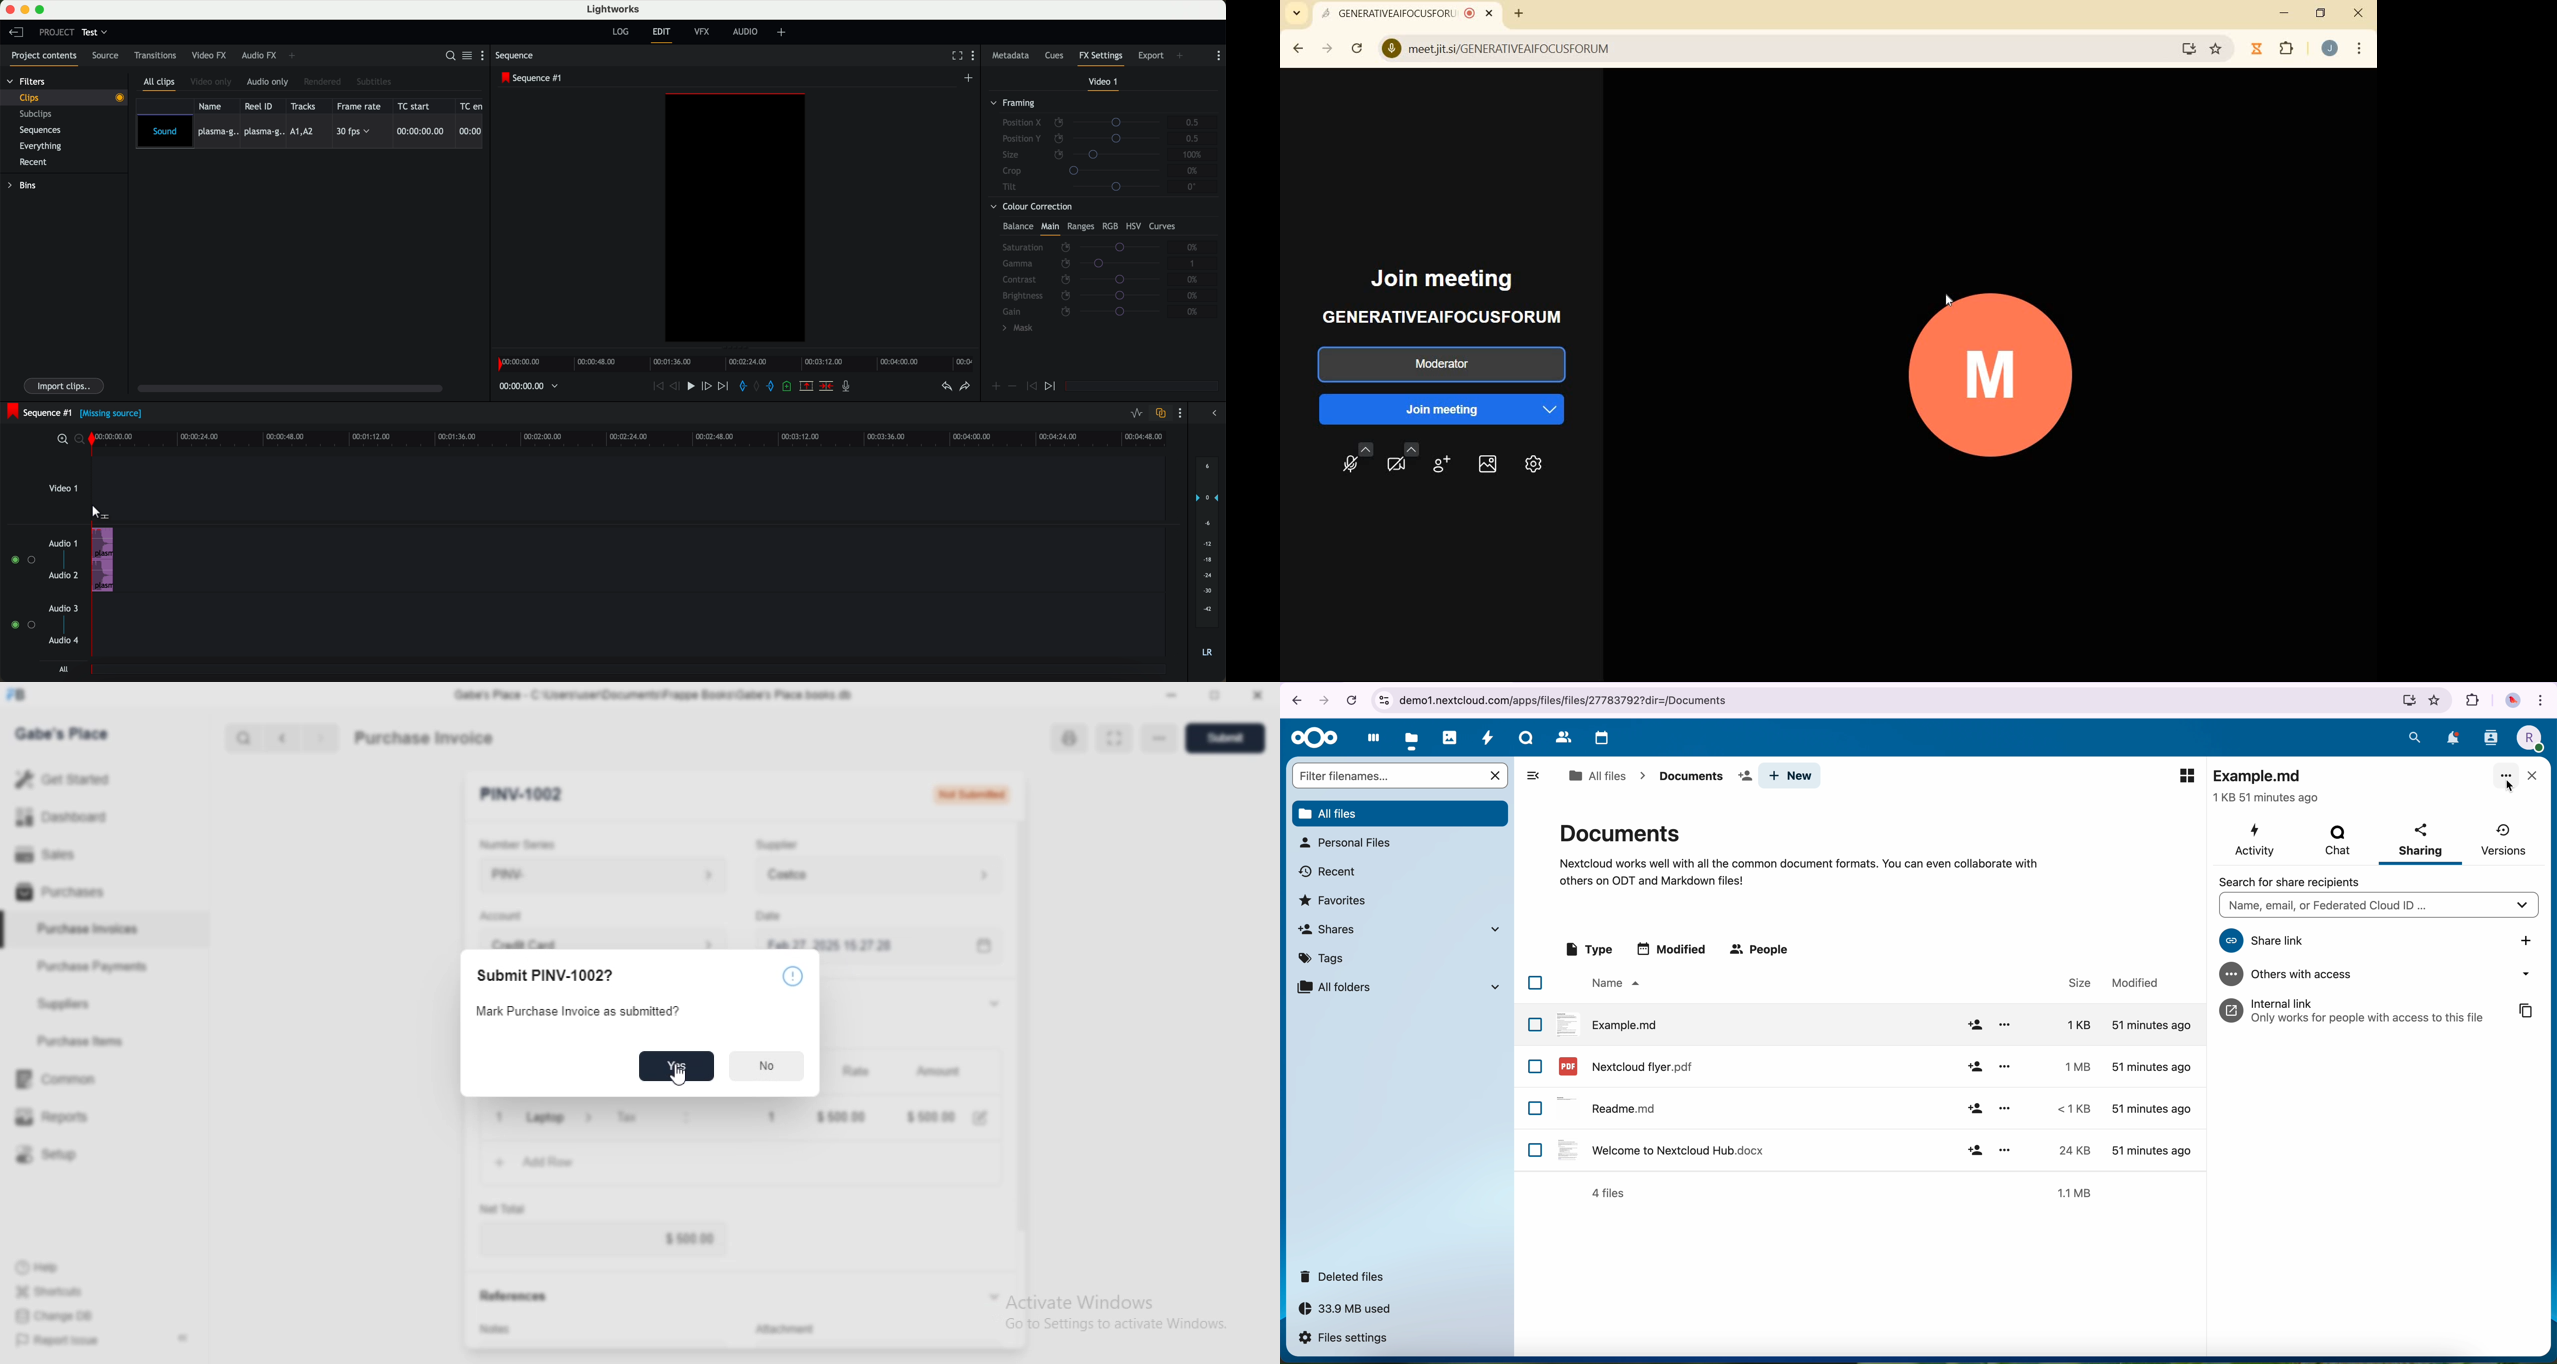 The image size is (2576, 1372). I want to click on Vertical slide bar, so click(1022, 1047).